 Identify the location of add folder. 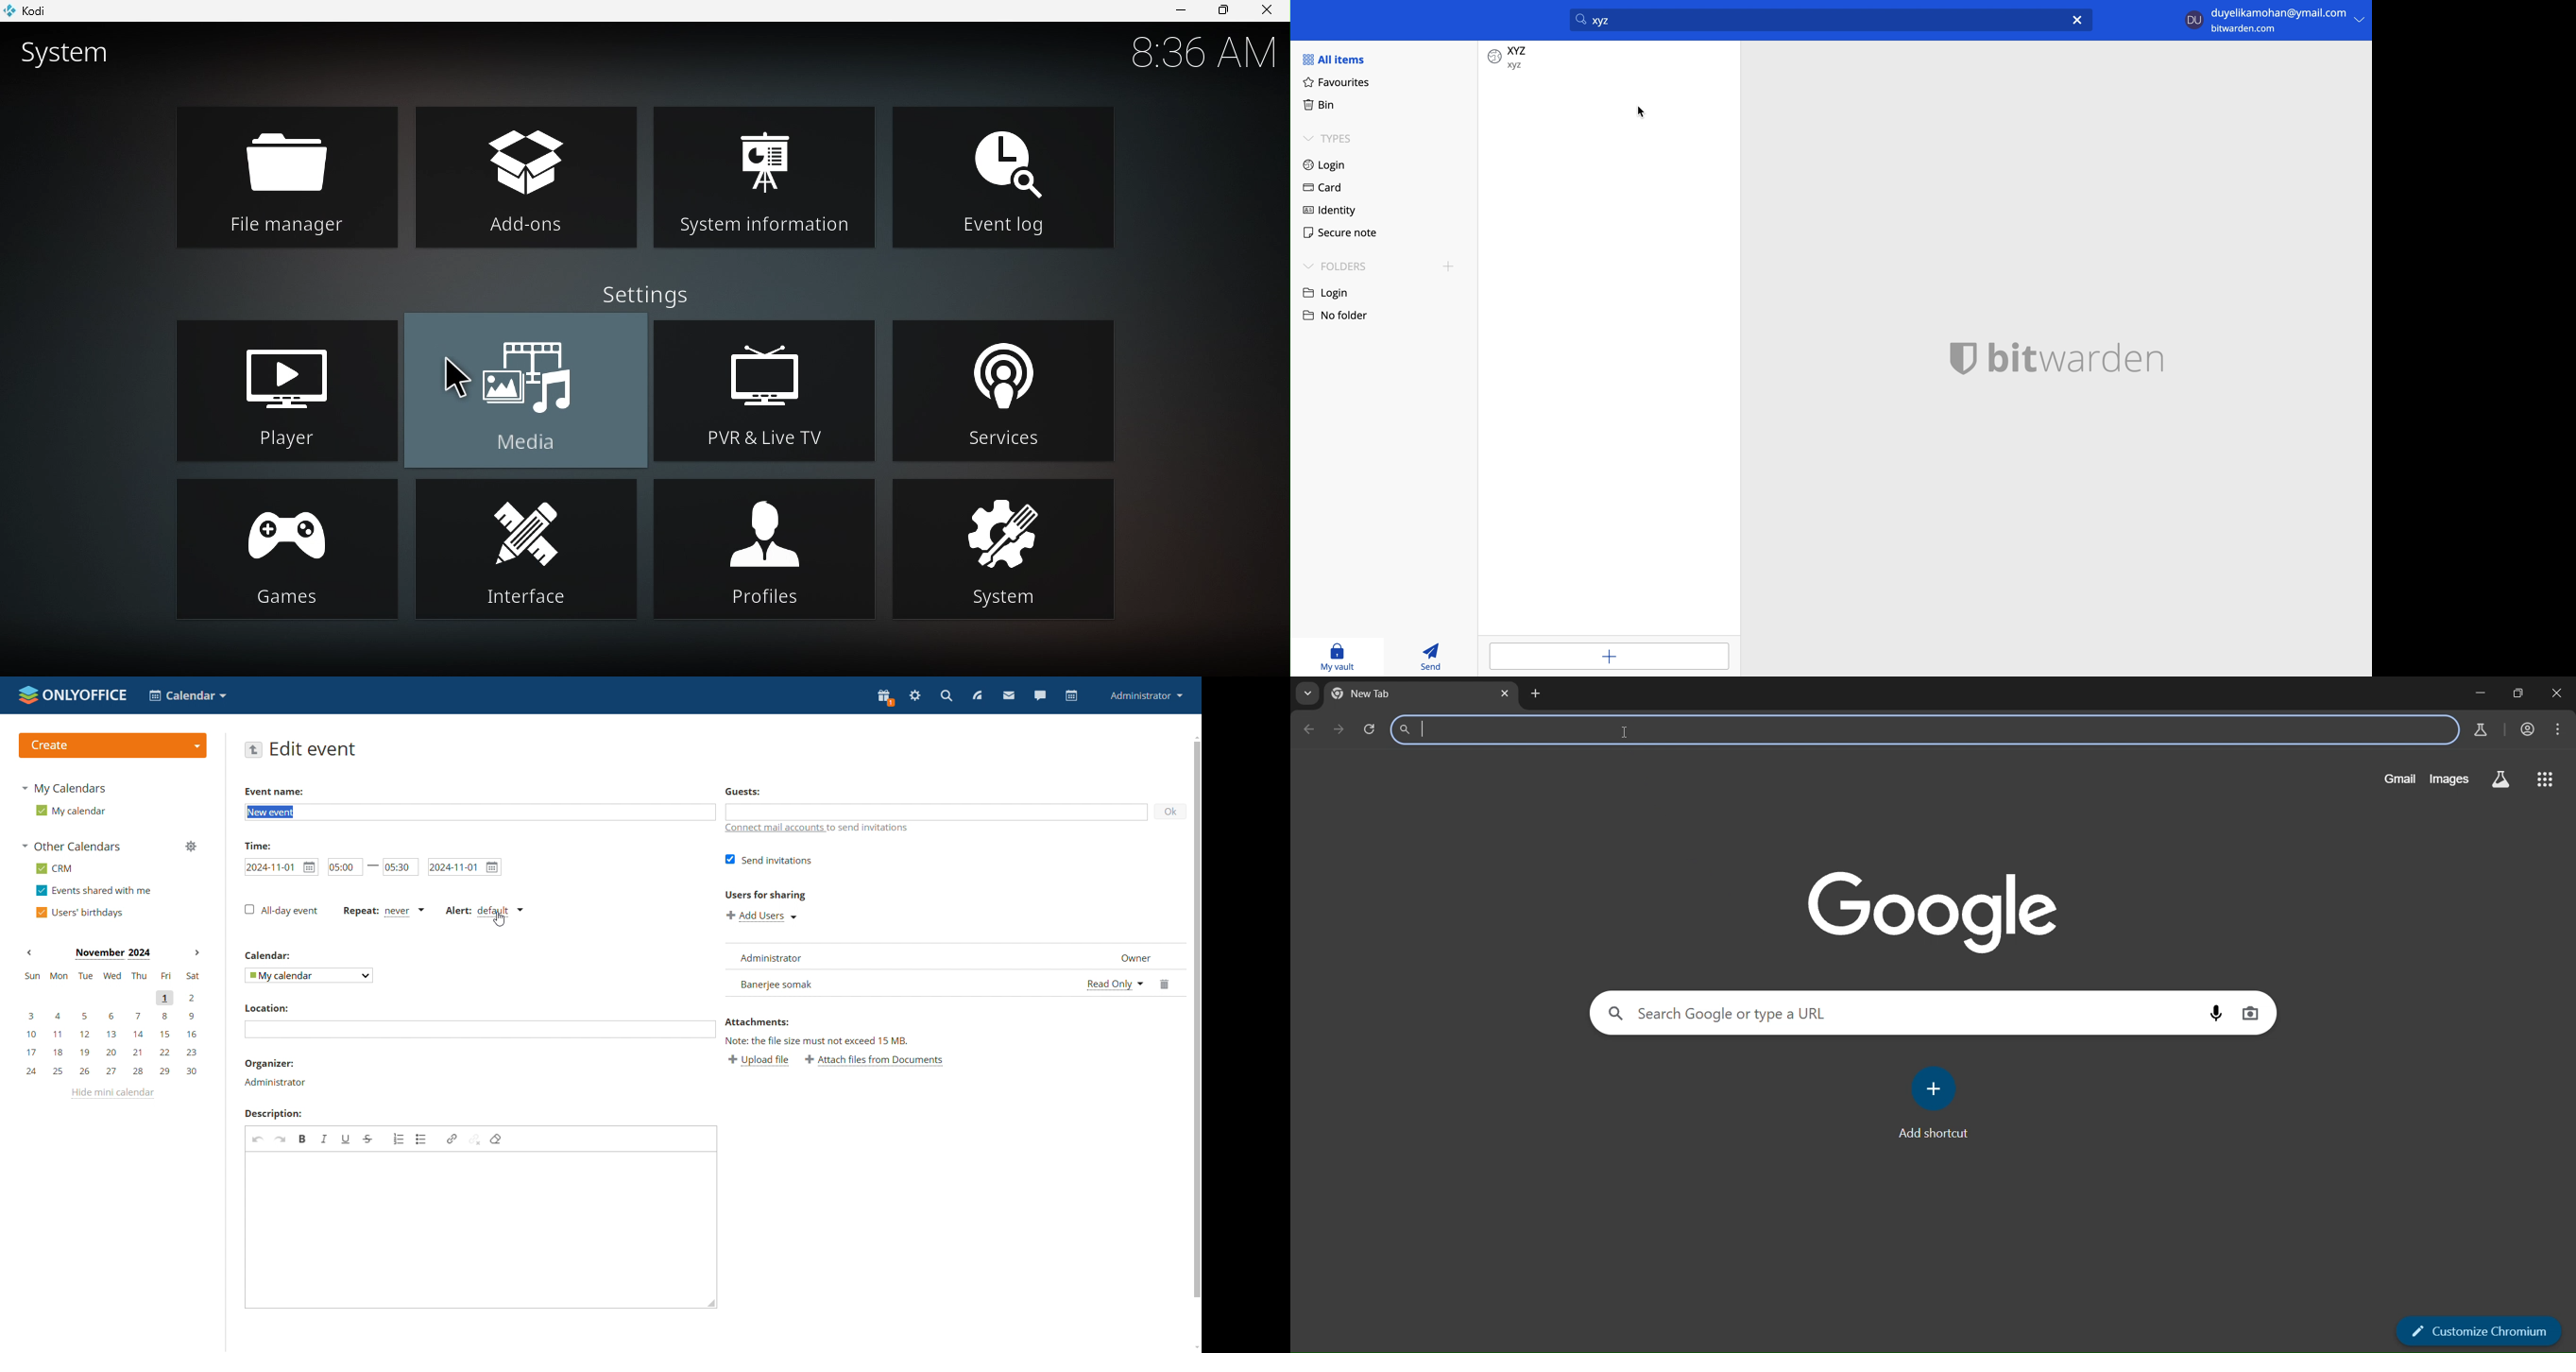
(1448, 268).